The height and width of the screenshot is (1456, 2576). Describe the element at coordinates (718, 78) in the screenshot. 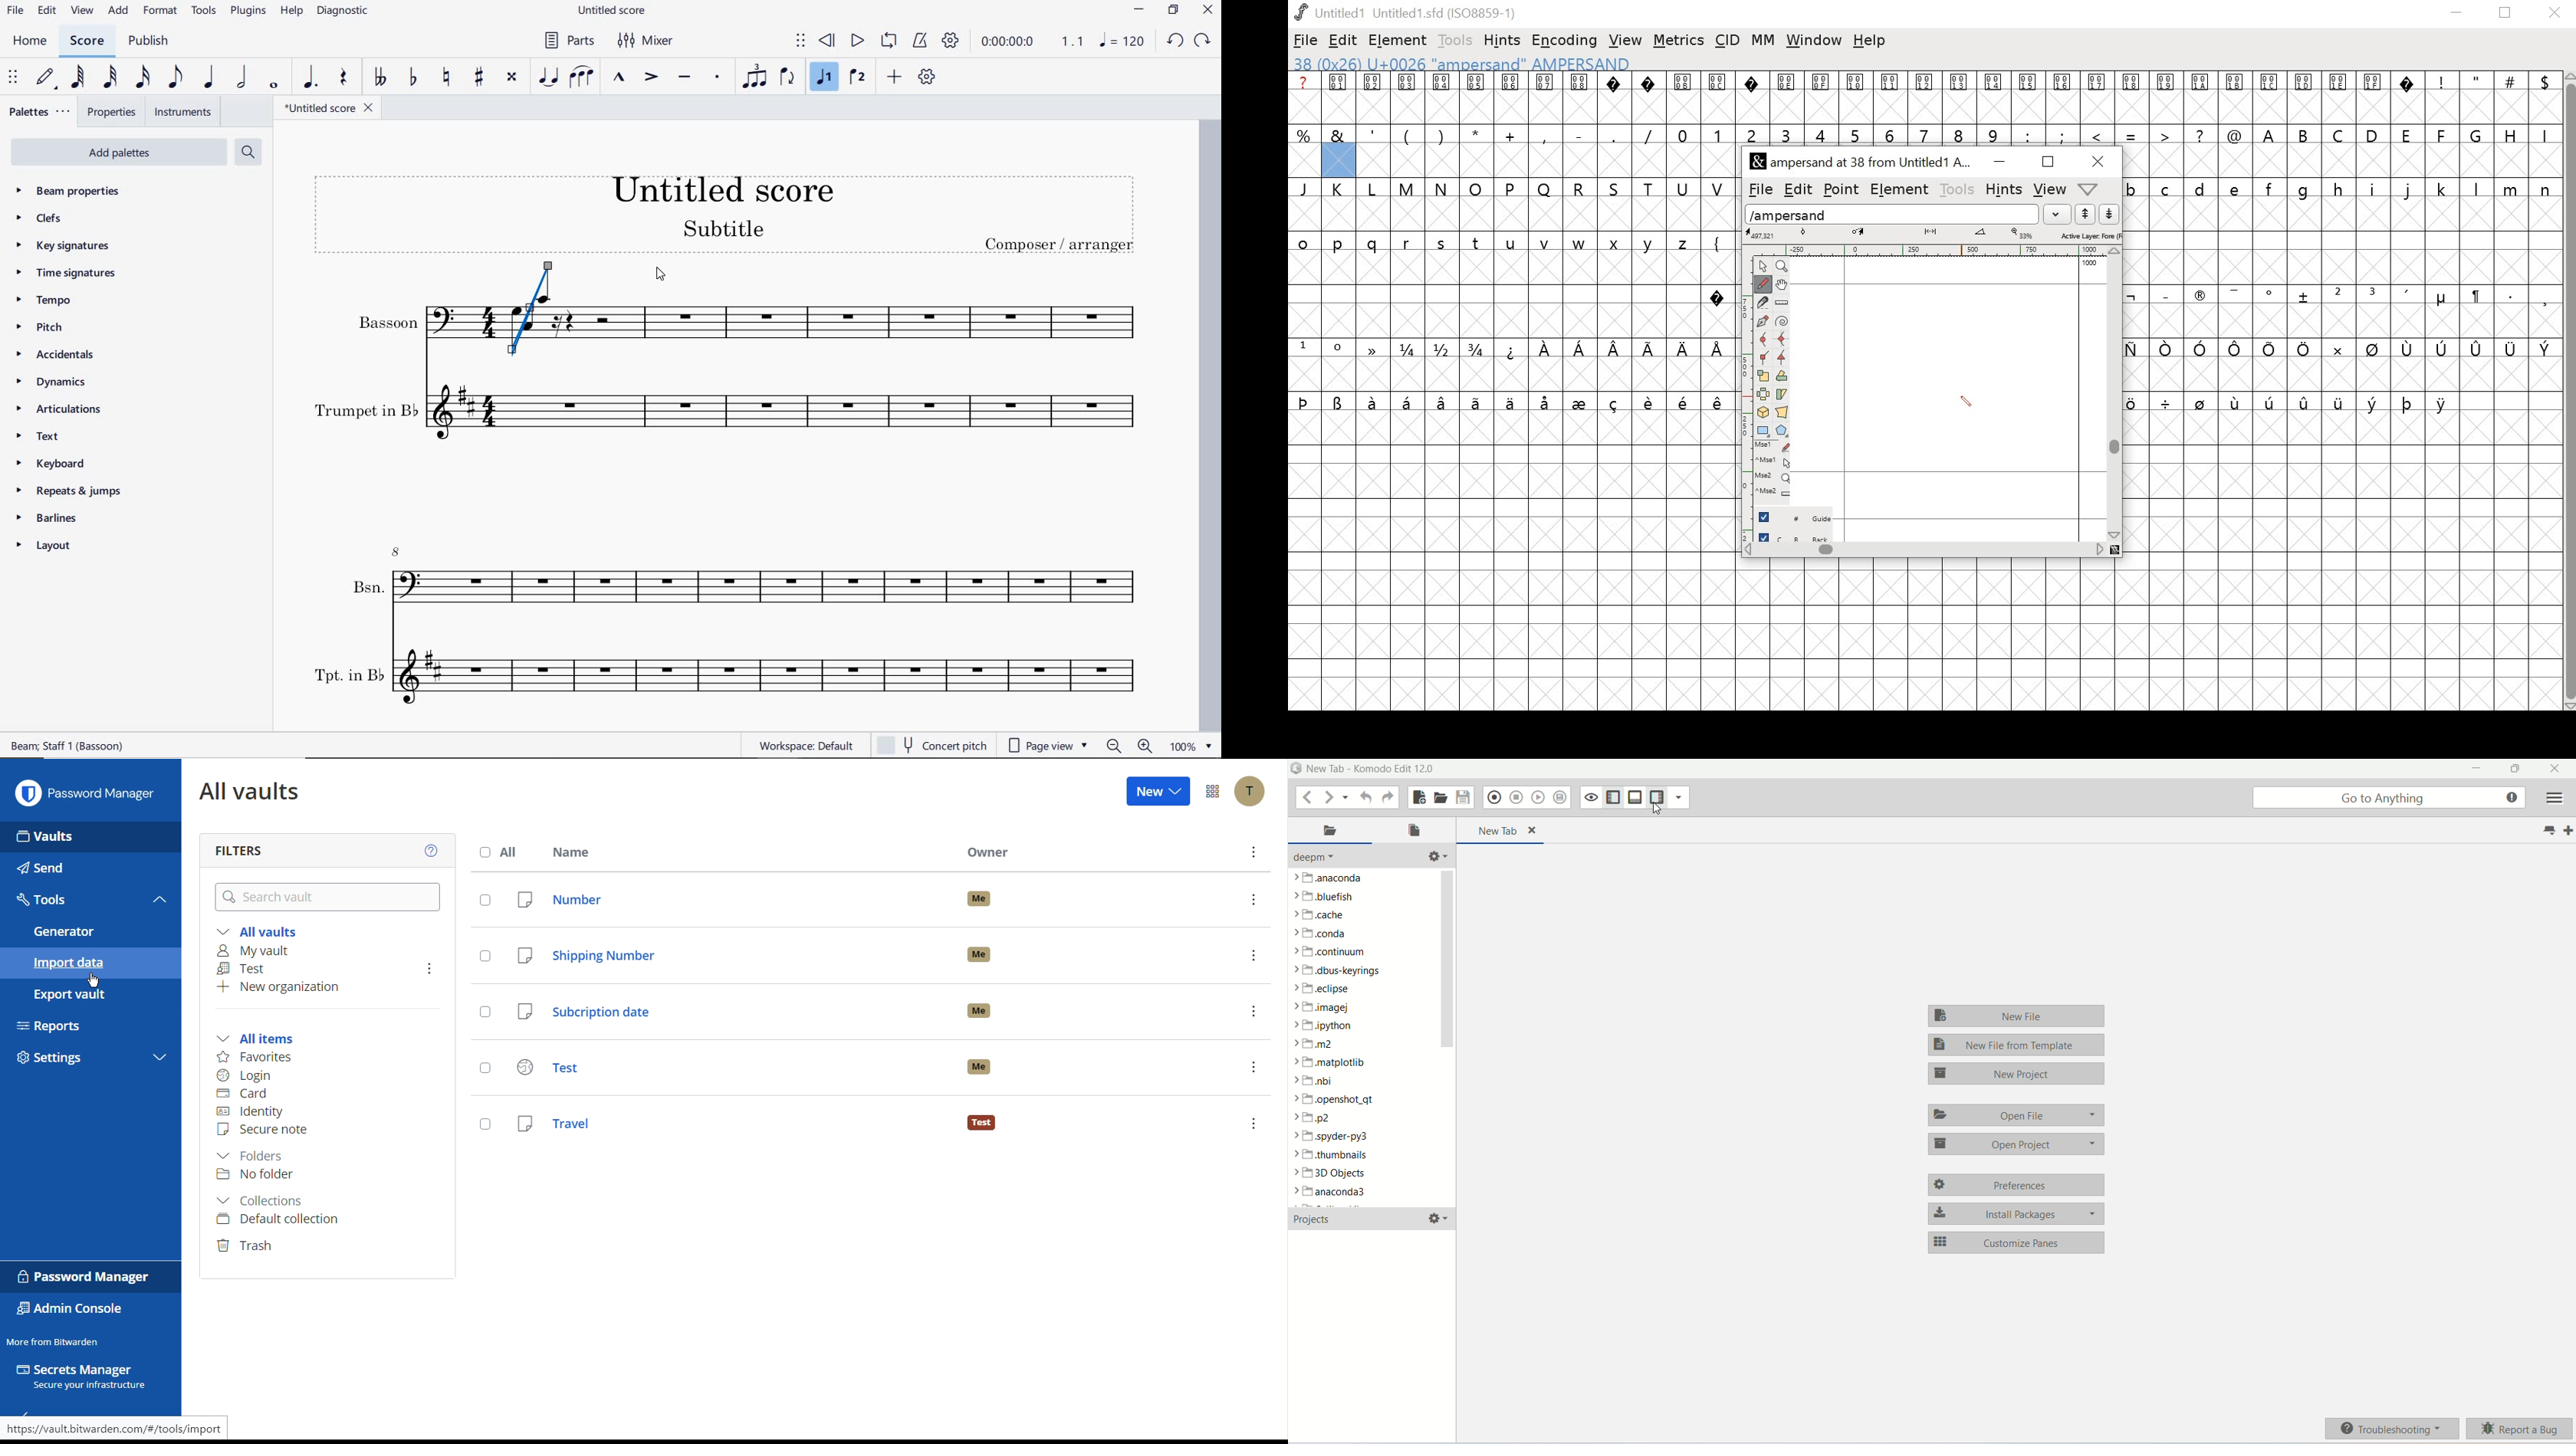

I see `staccato` at that location.